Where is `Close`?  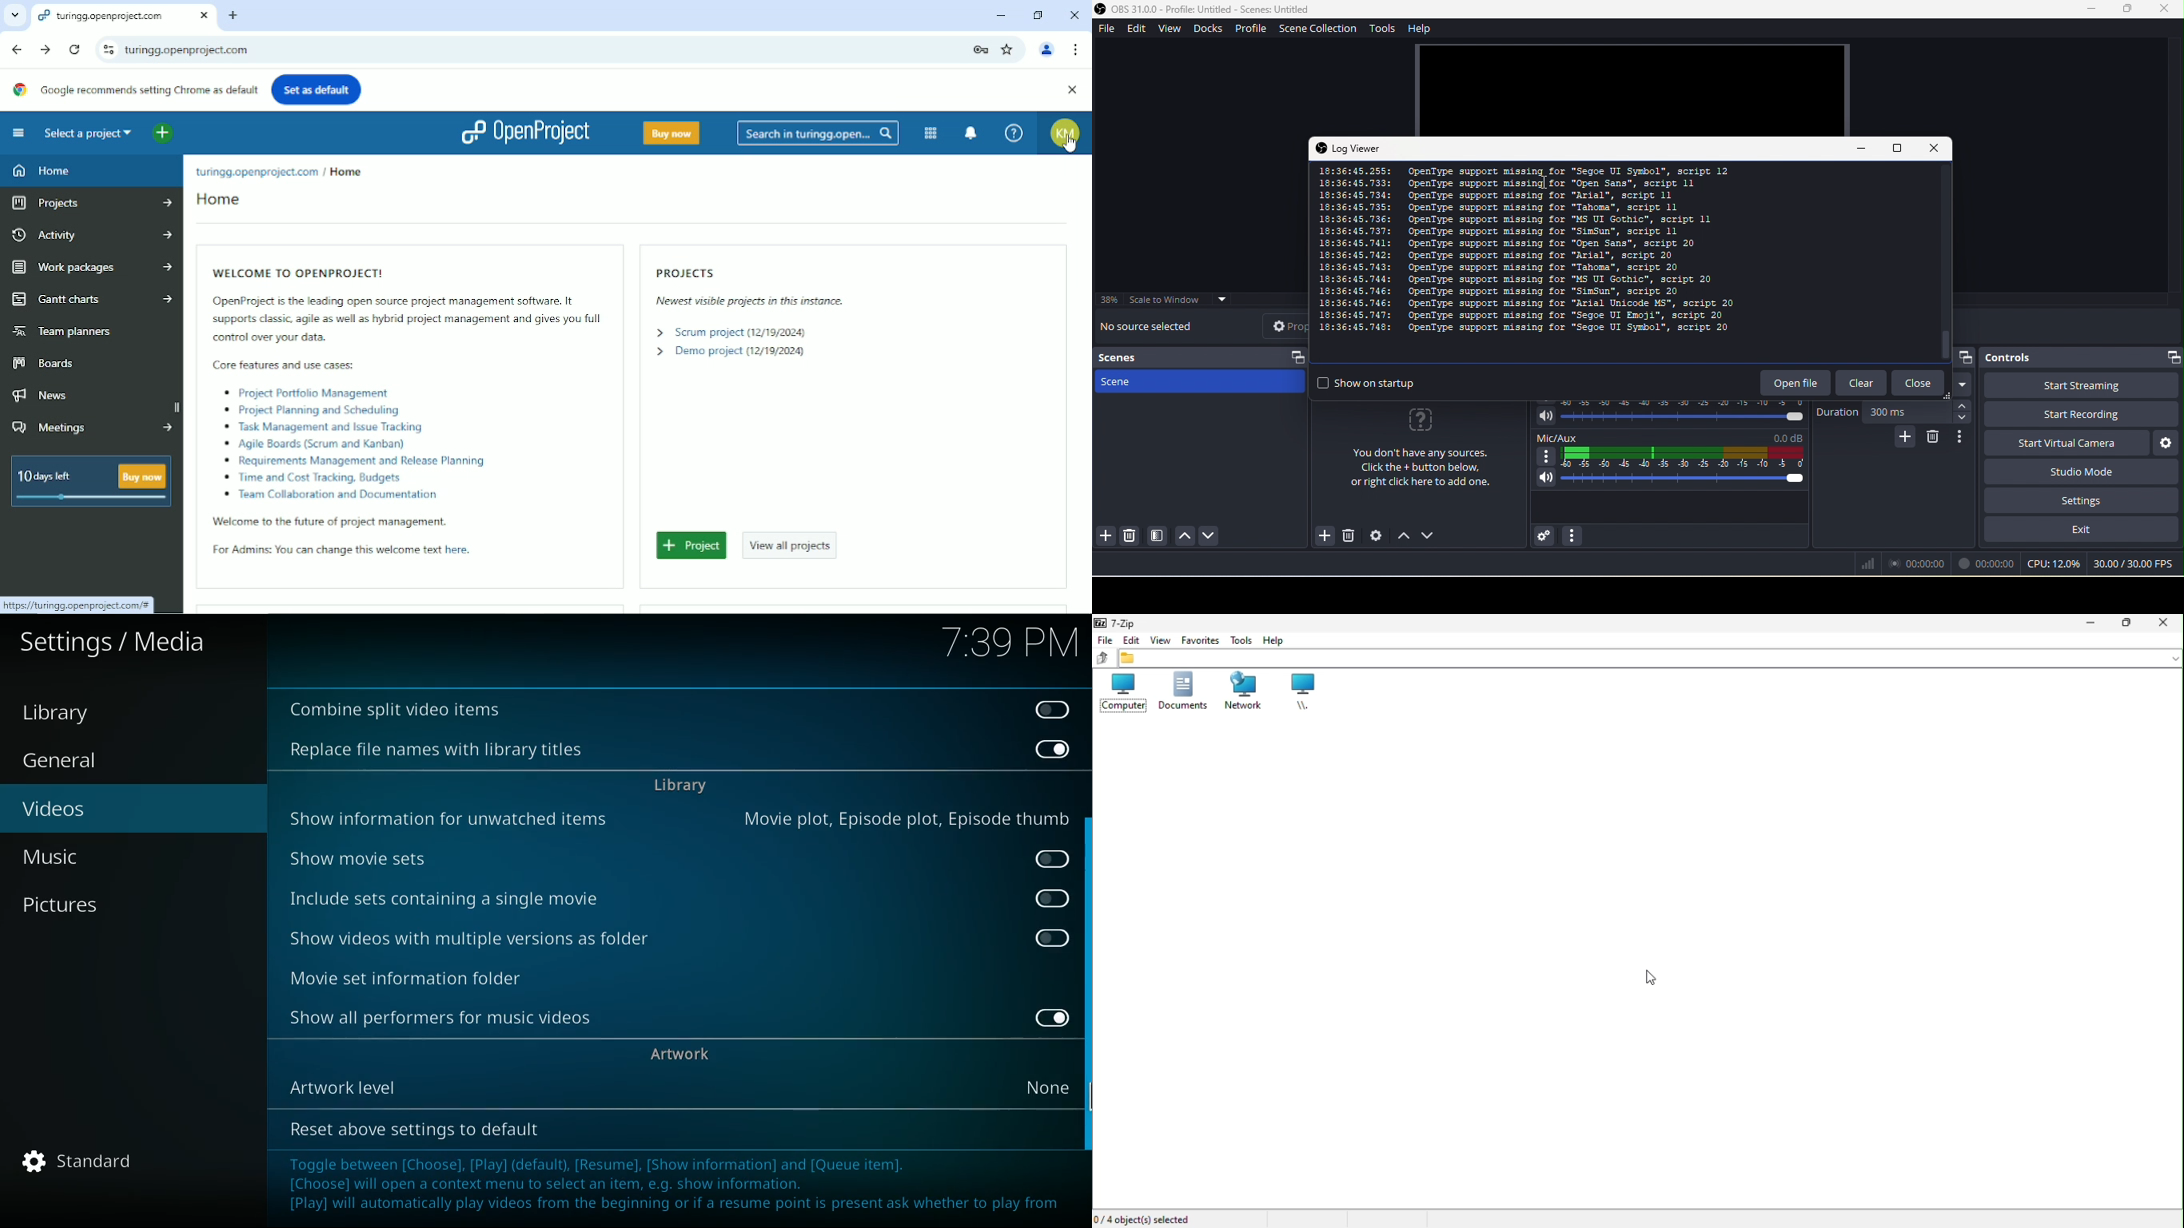 Close is located at coordinates (1071, 90).